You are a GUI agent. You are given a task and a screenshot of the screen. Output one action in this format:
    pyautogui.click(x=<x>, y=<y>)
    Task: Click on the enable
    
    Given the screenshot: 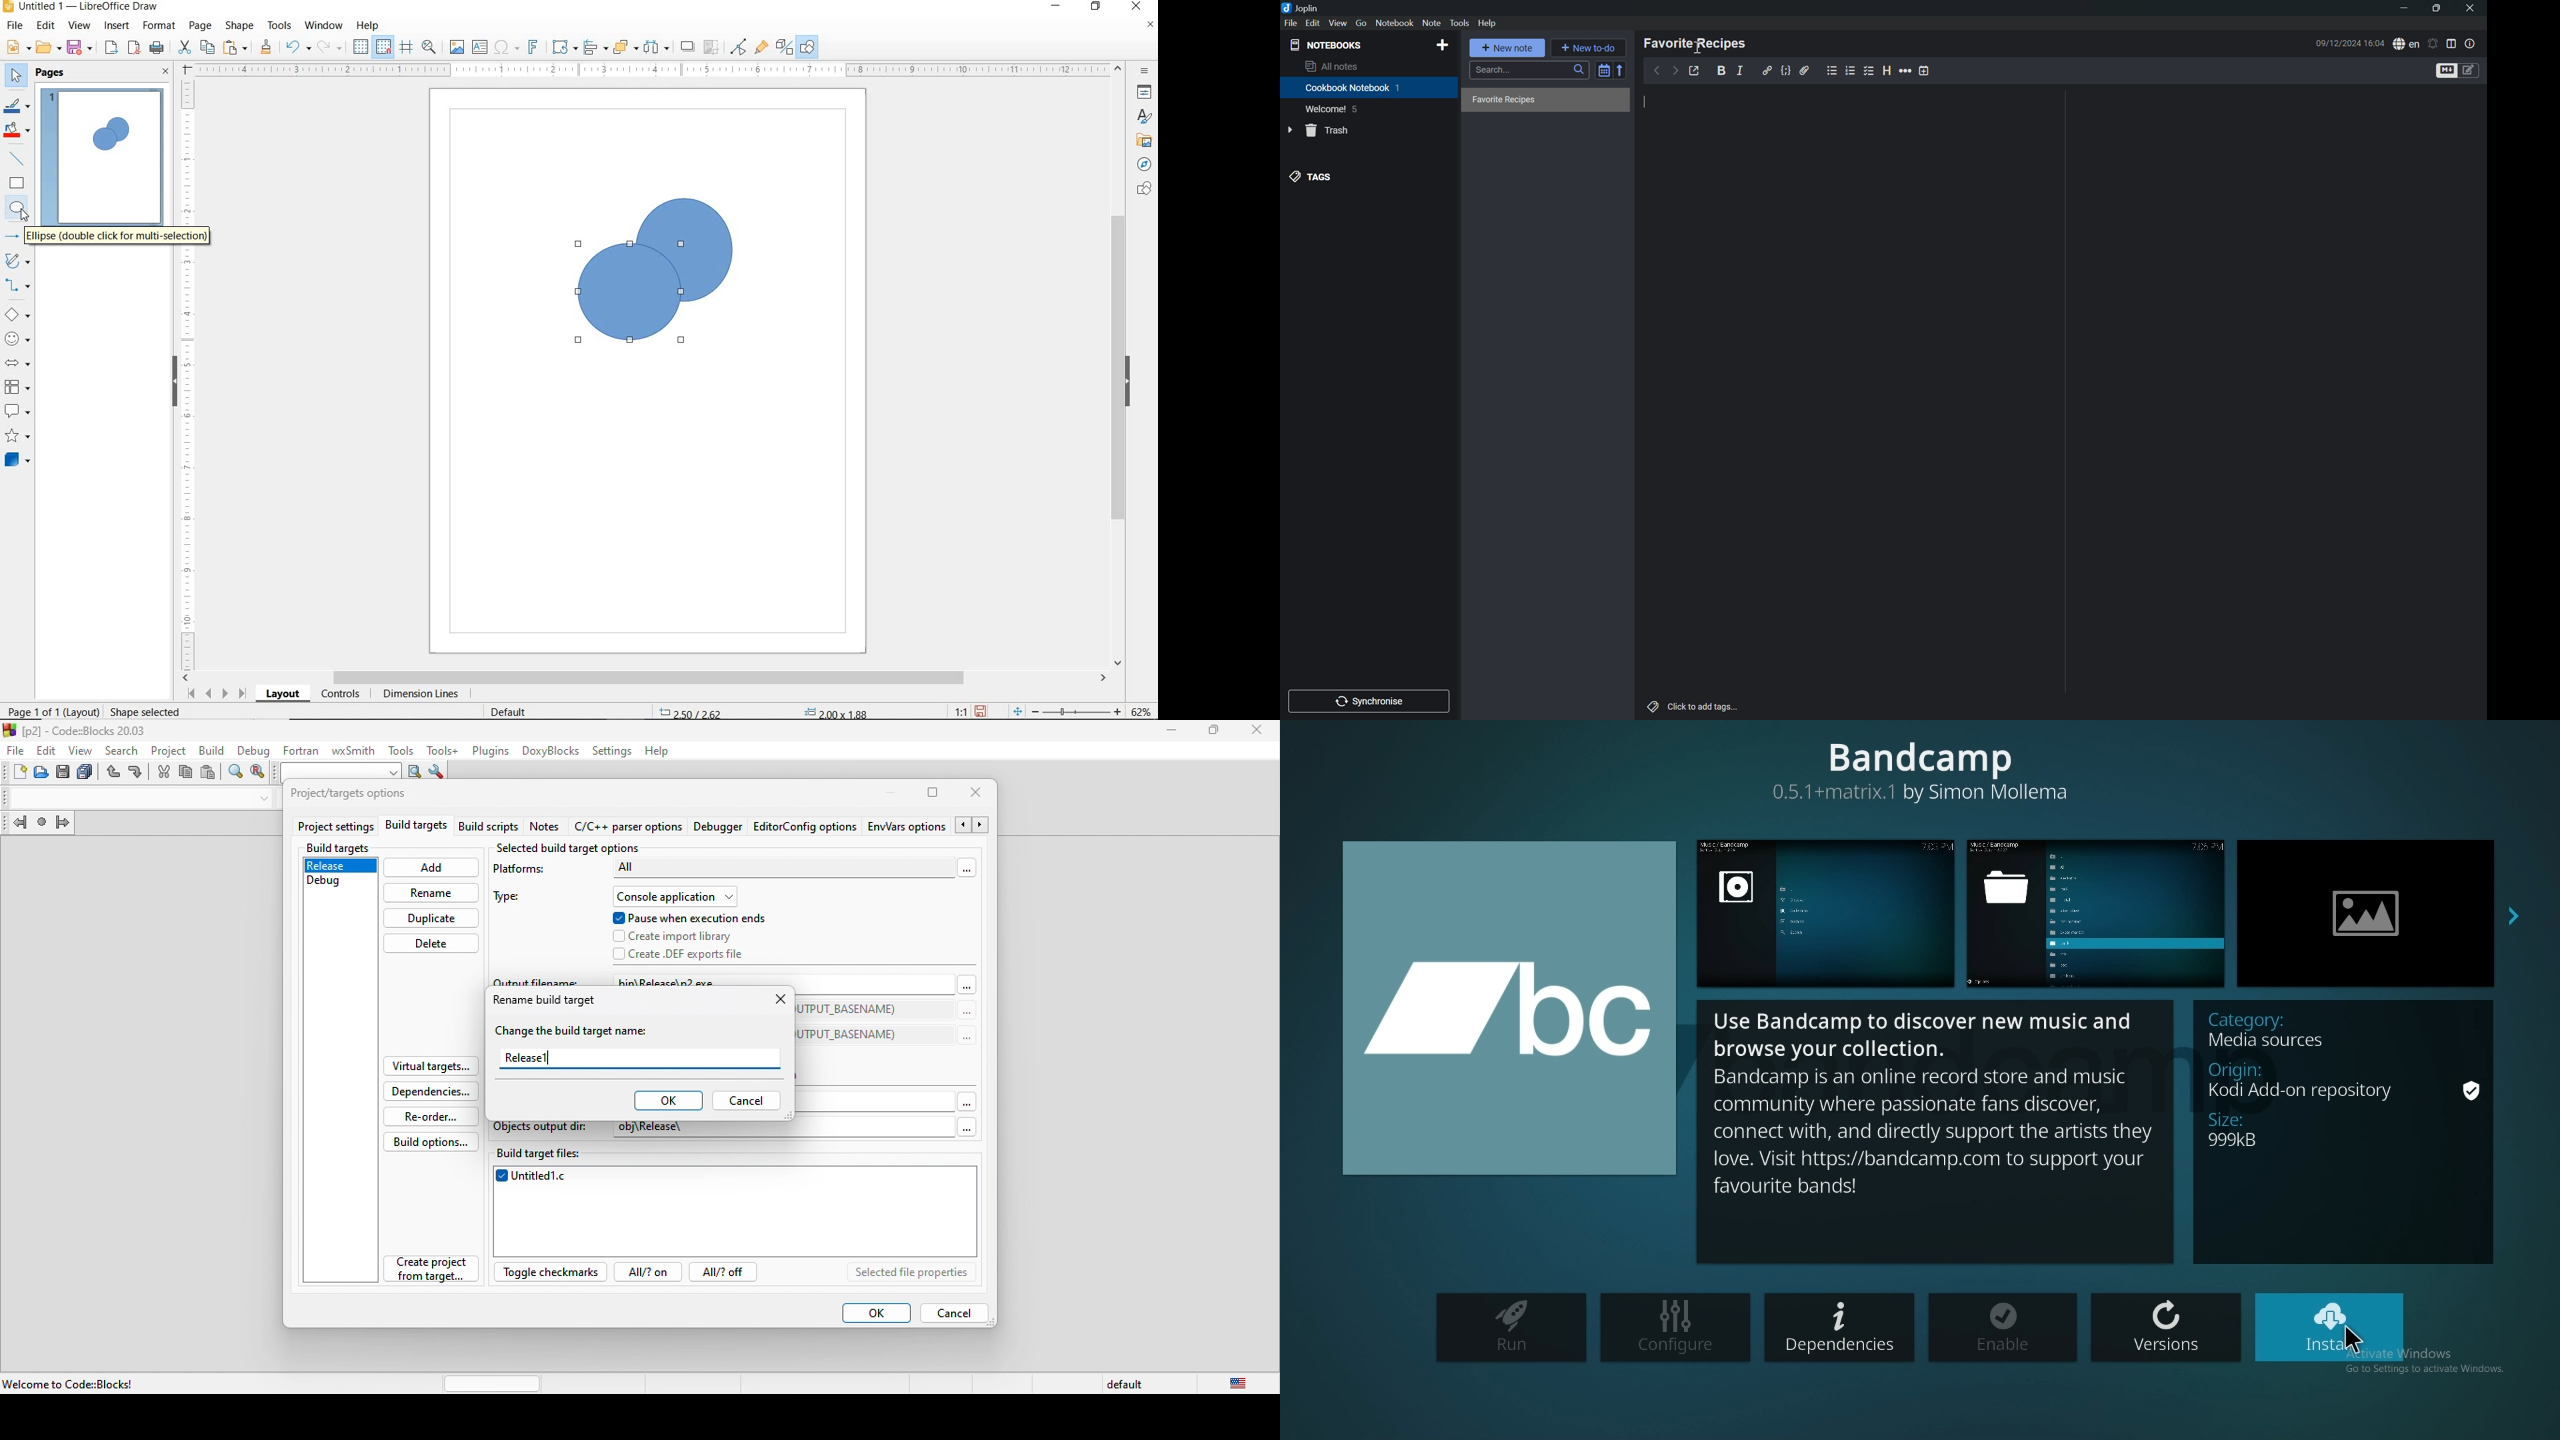 What is the action you would take?
    pyautogui.click(x=2000, y=1325)
    